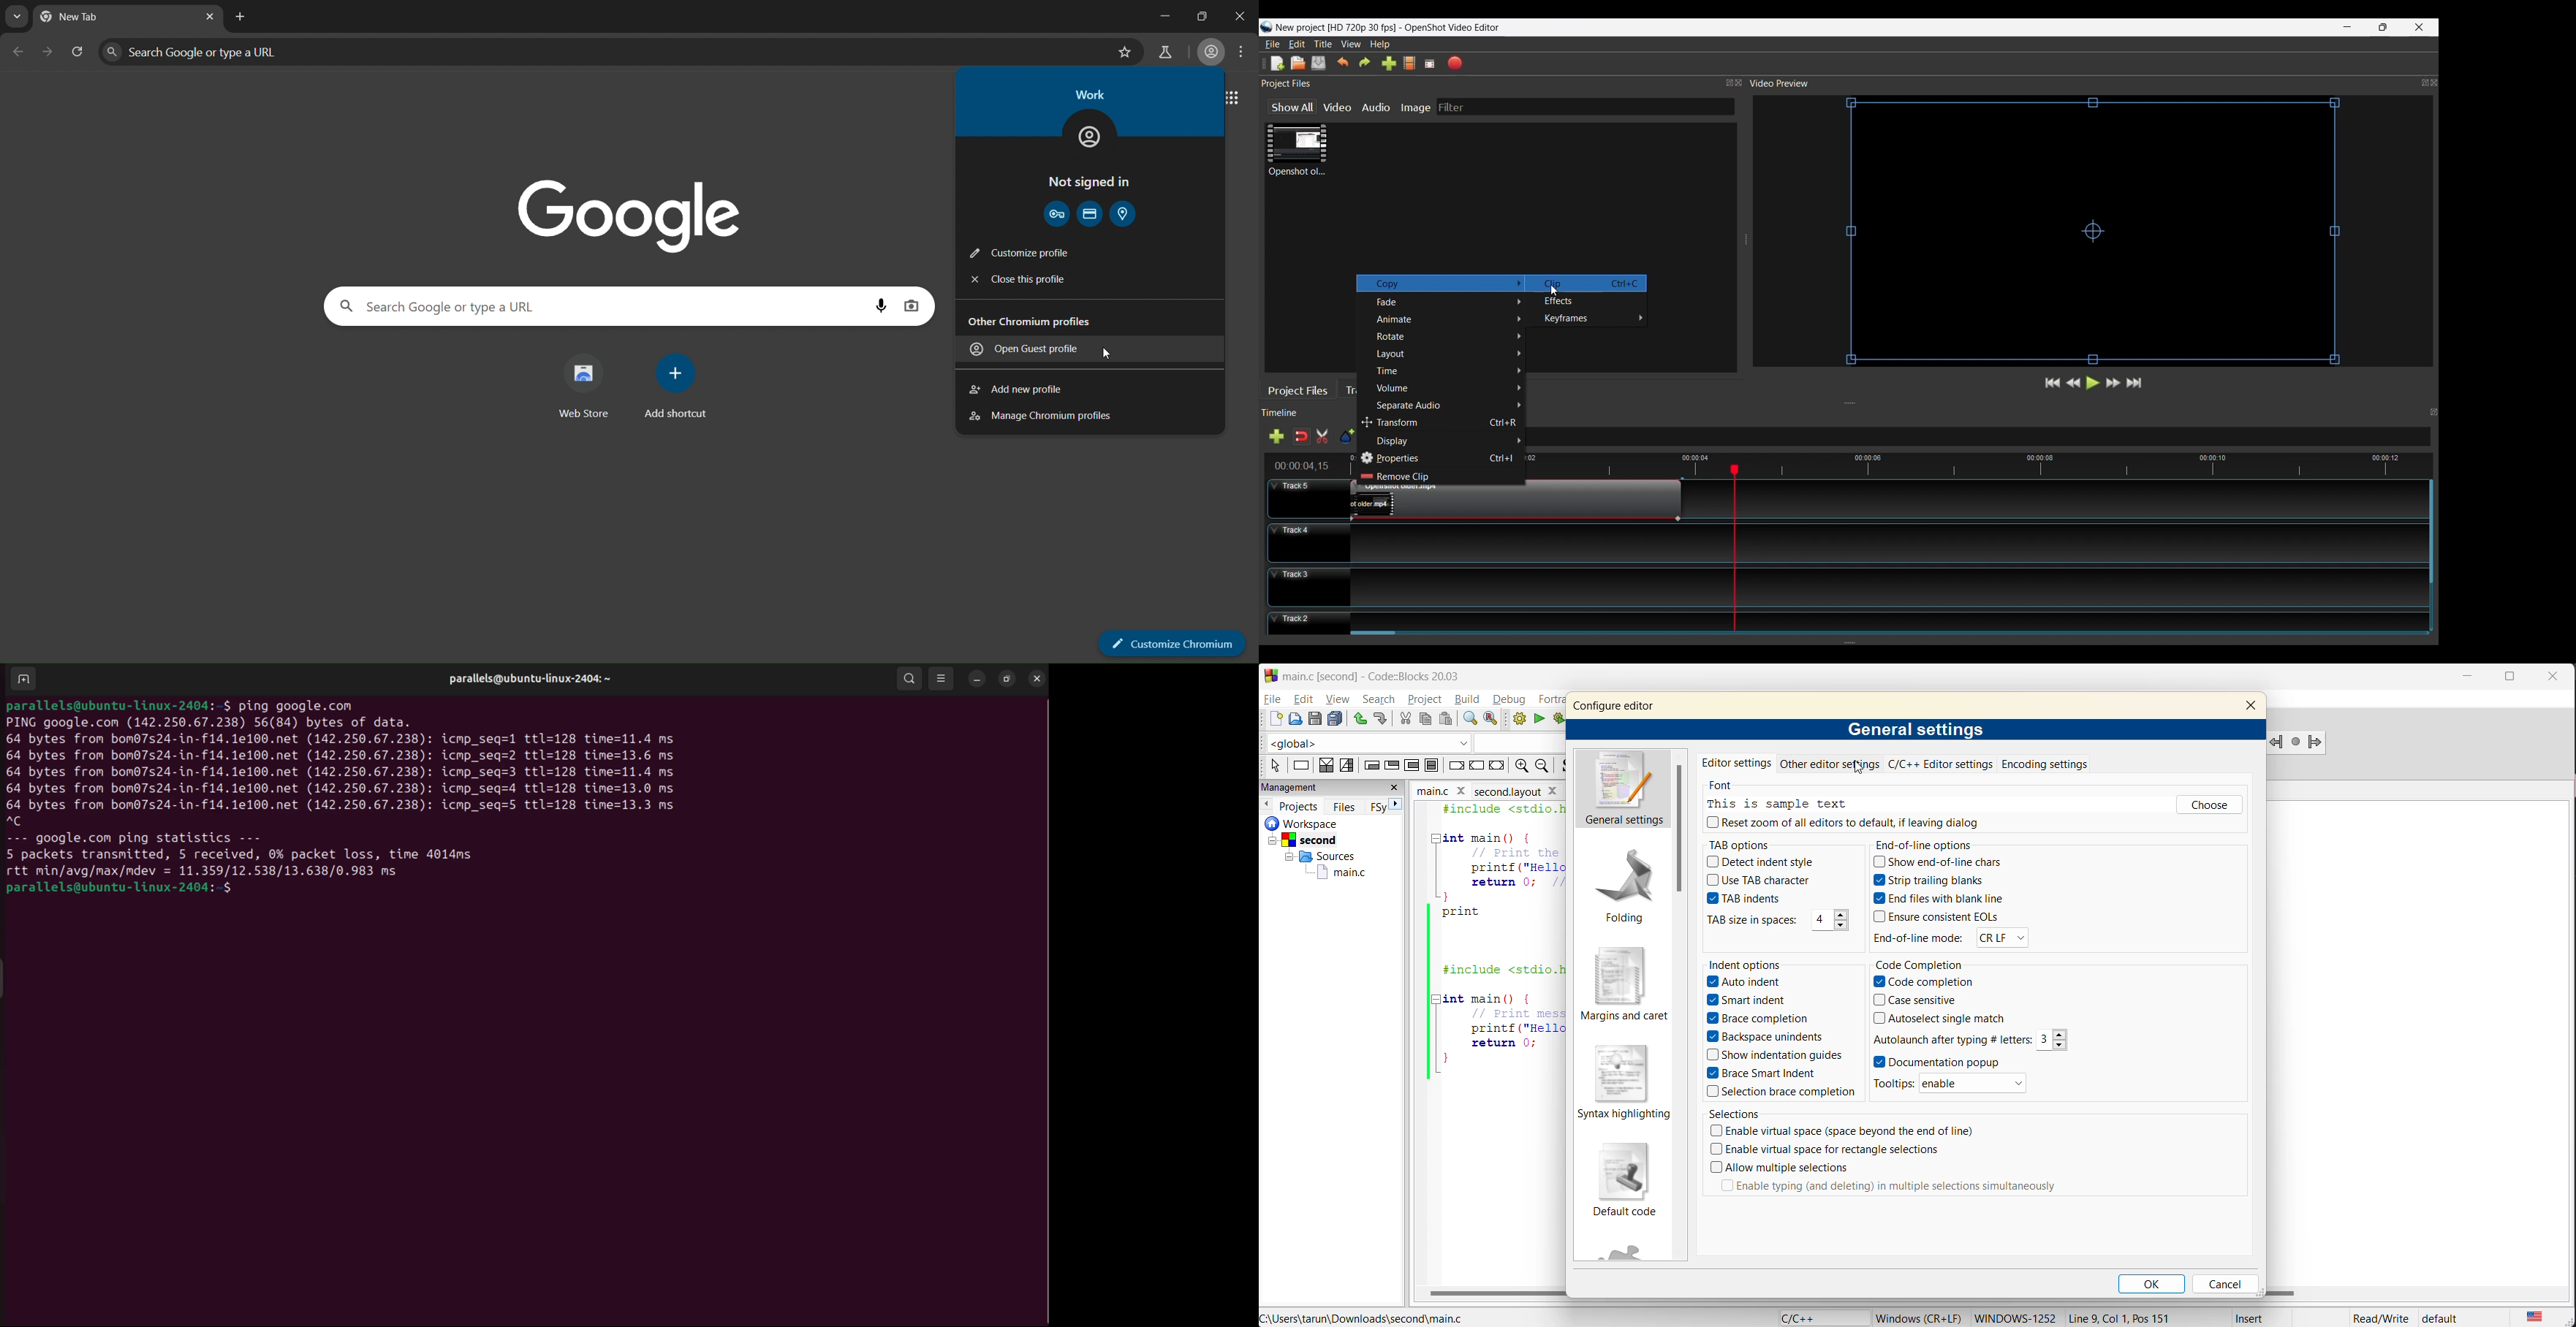  I want to click on restore down, so click(1204, 18).